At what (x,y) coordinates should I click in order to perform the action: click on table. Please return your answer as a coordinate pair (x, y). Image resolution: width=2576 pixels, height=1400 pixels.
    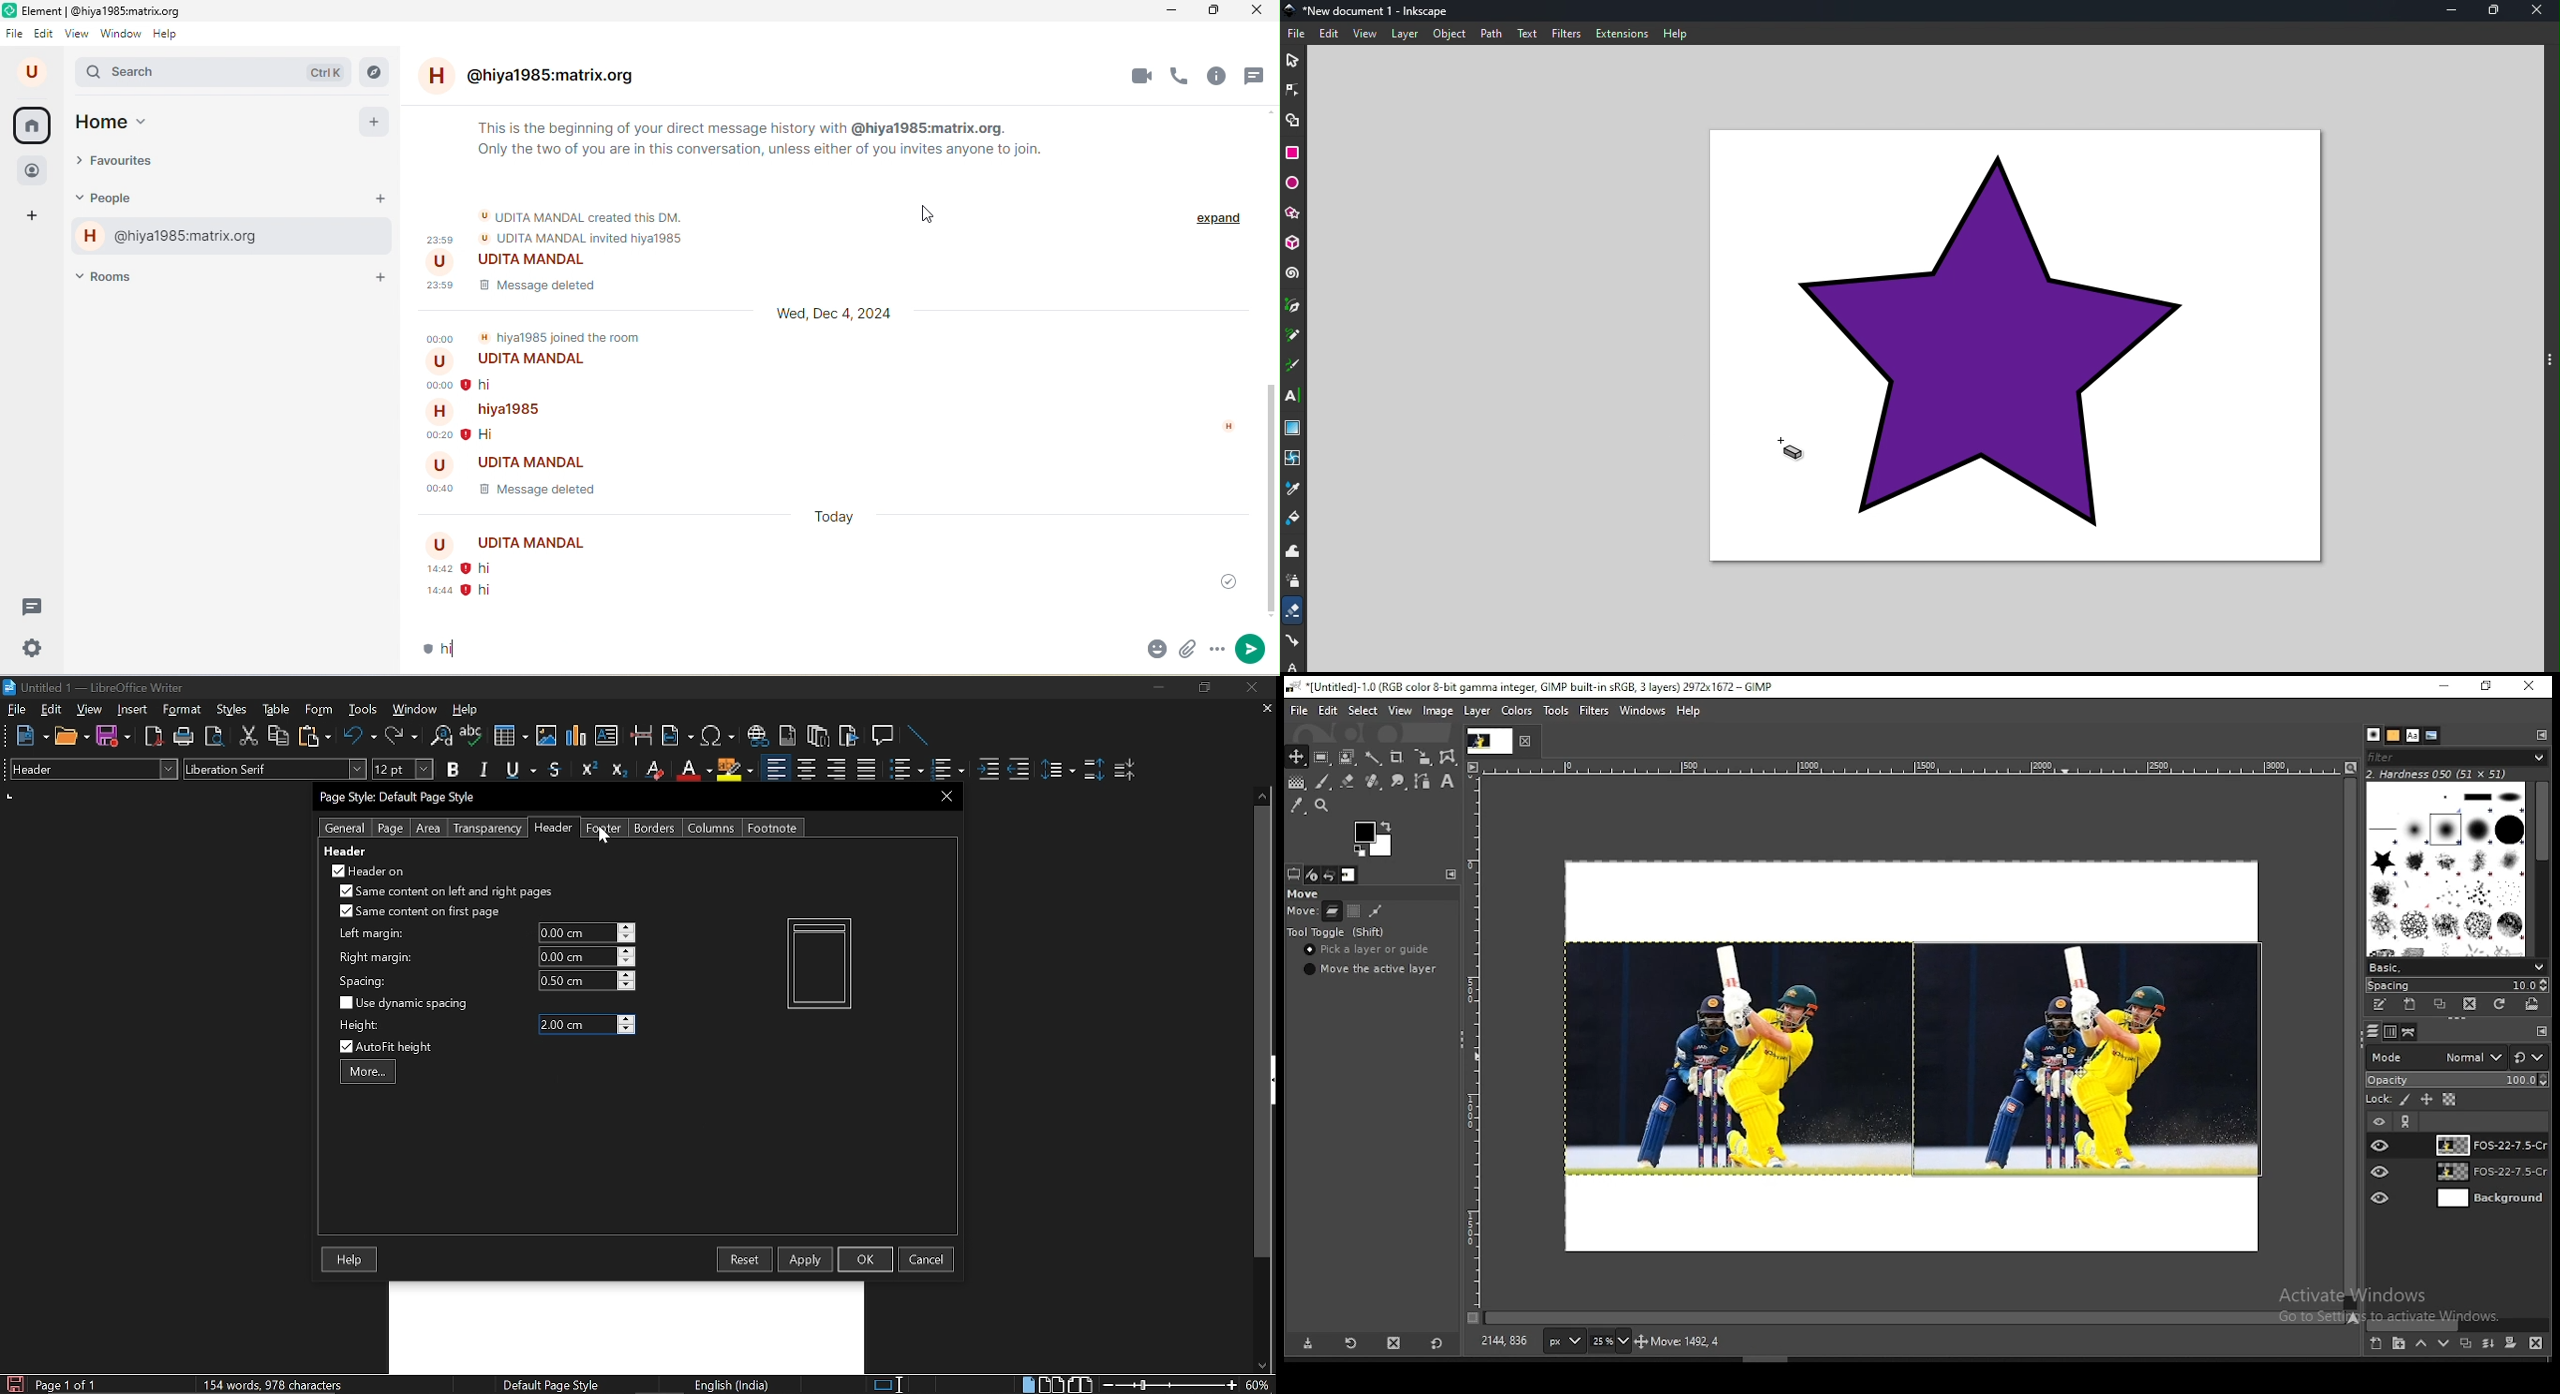
    Looking at the image, I should click on (277, 710).